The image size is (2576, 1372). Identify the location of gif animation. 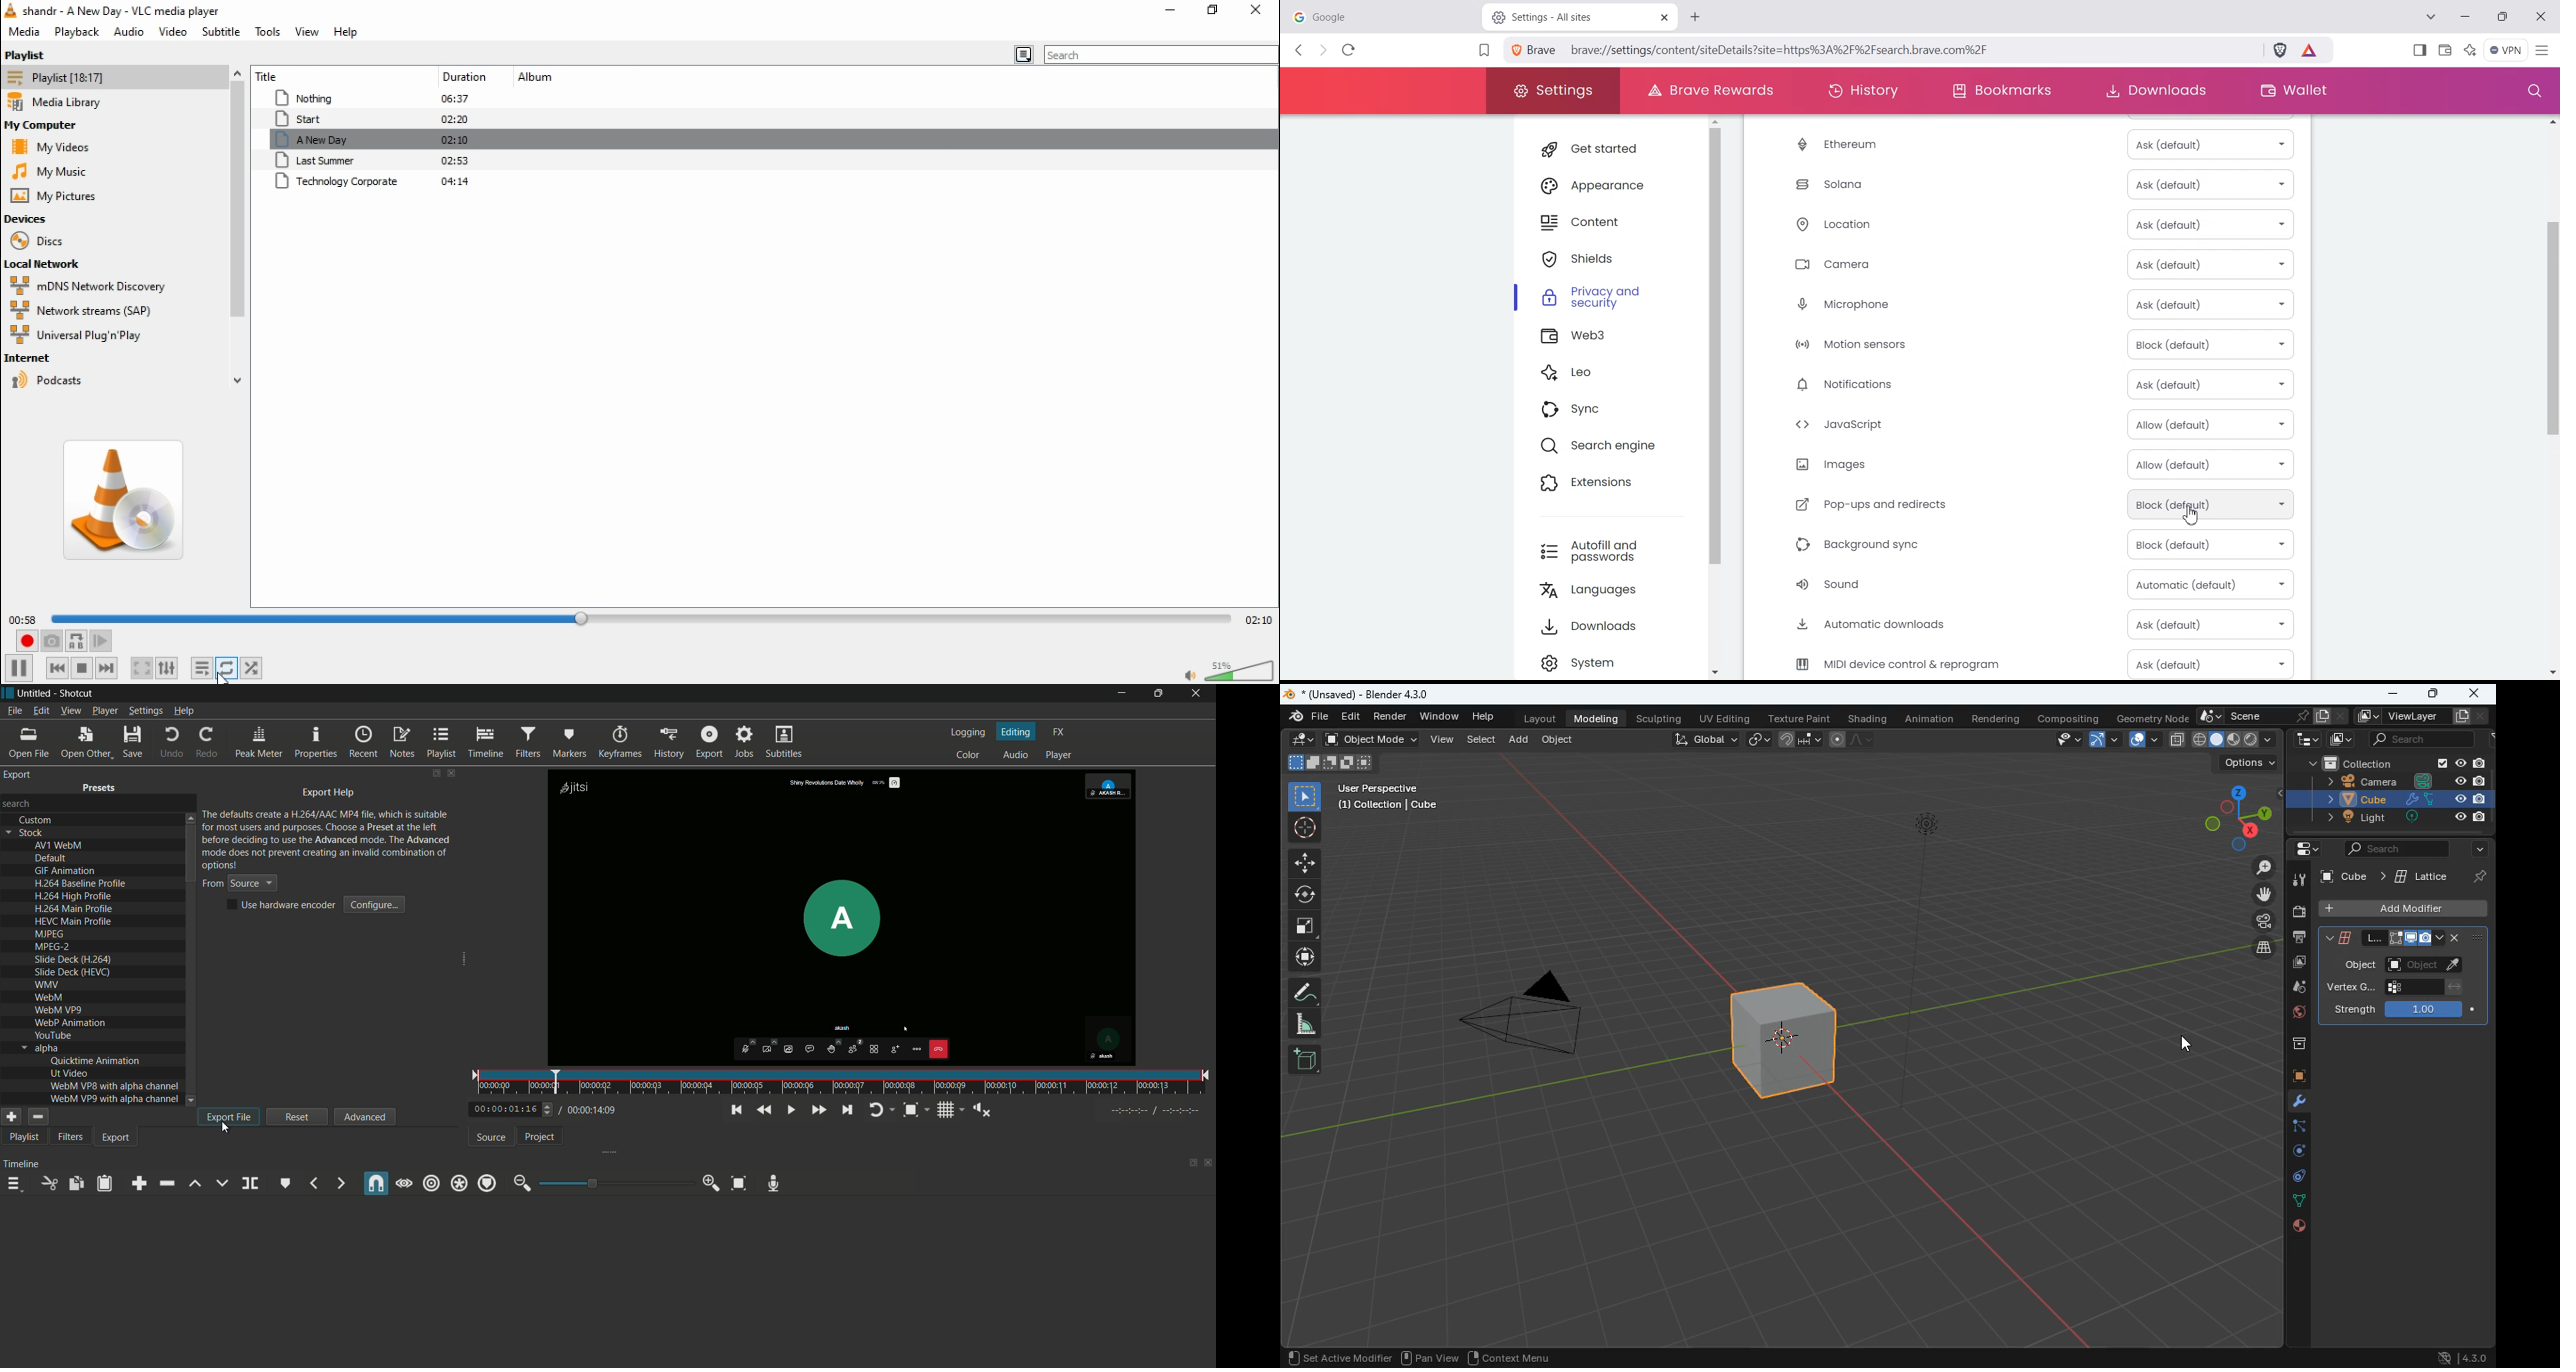
(64, 871).